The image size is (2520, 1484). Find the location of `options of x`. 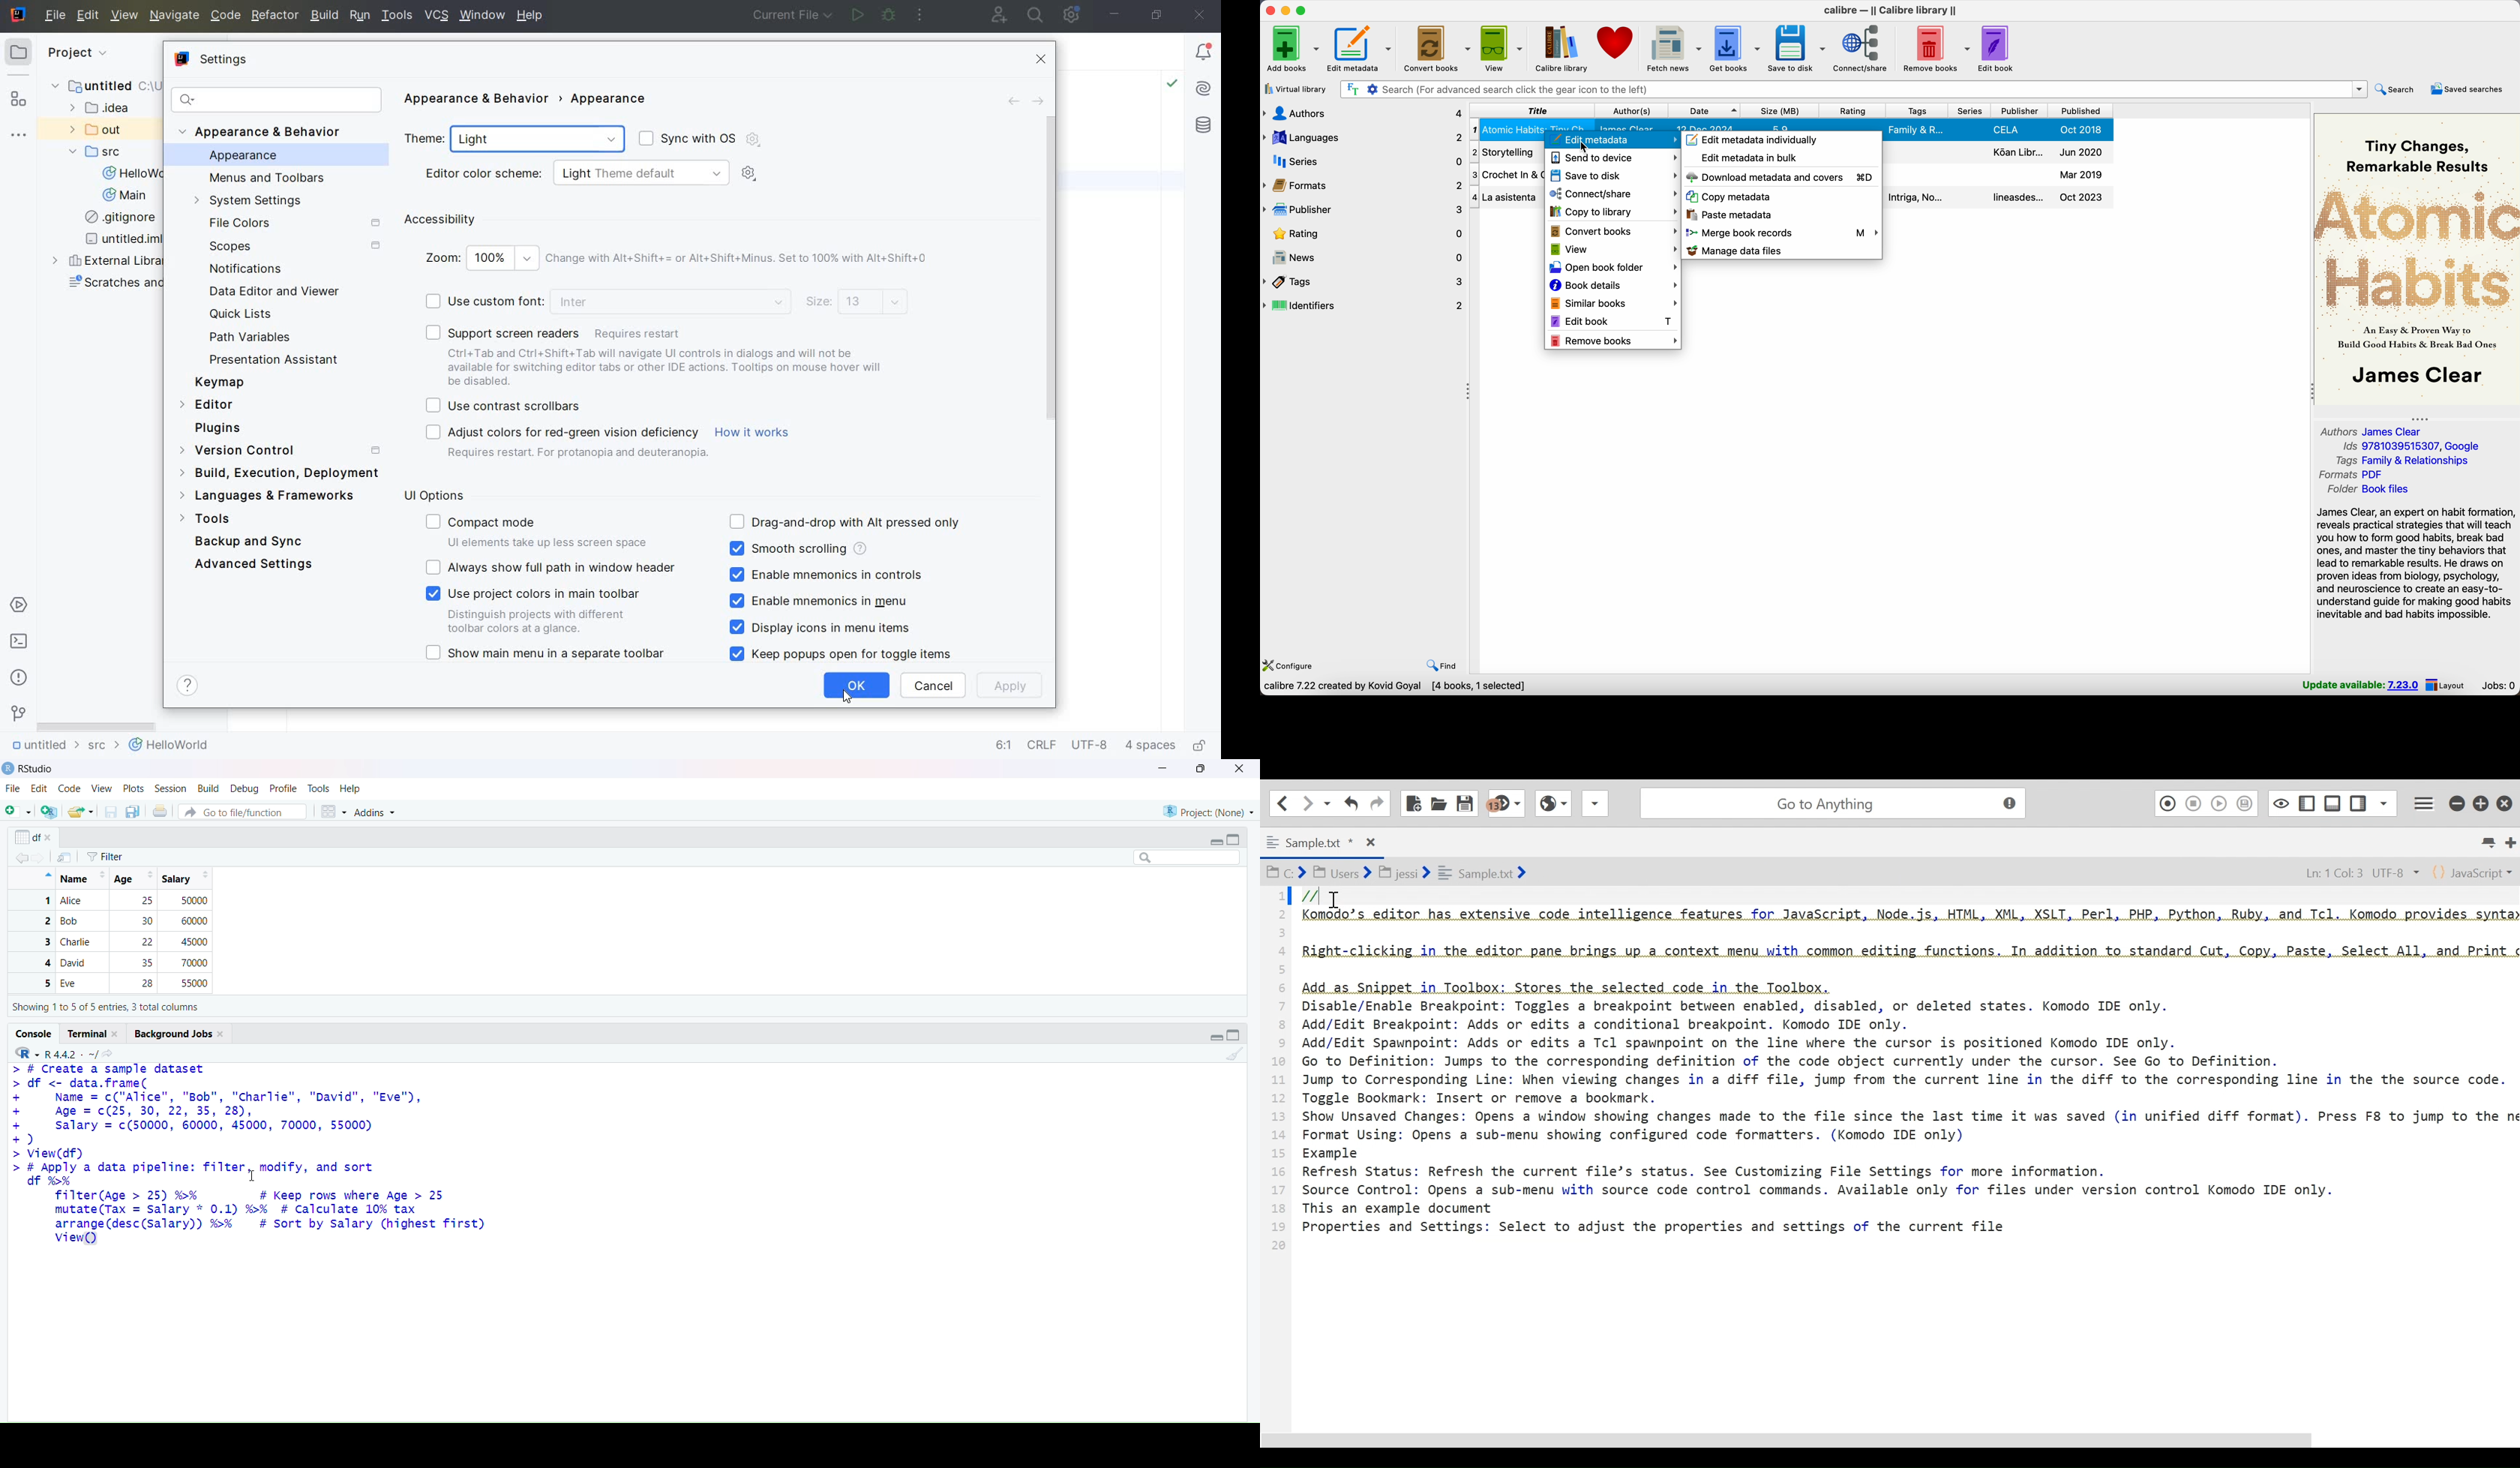

options of x is located at coordinates (37, 838).